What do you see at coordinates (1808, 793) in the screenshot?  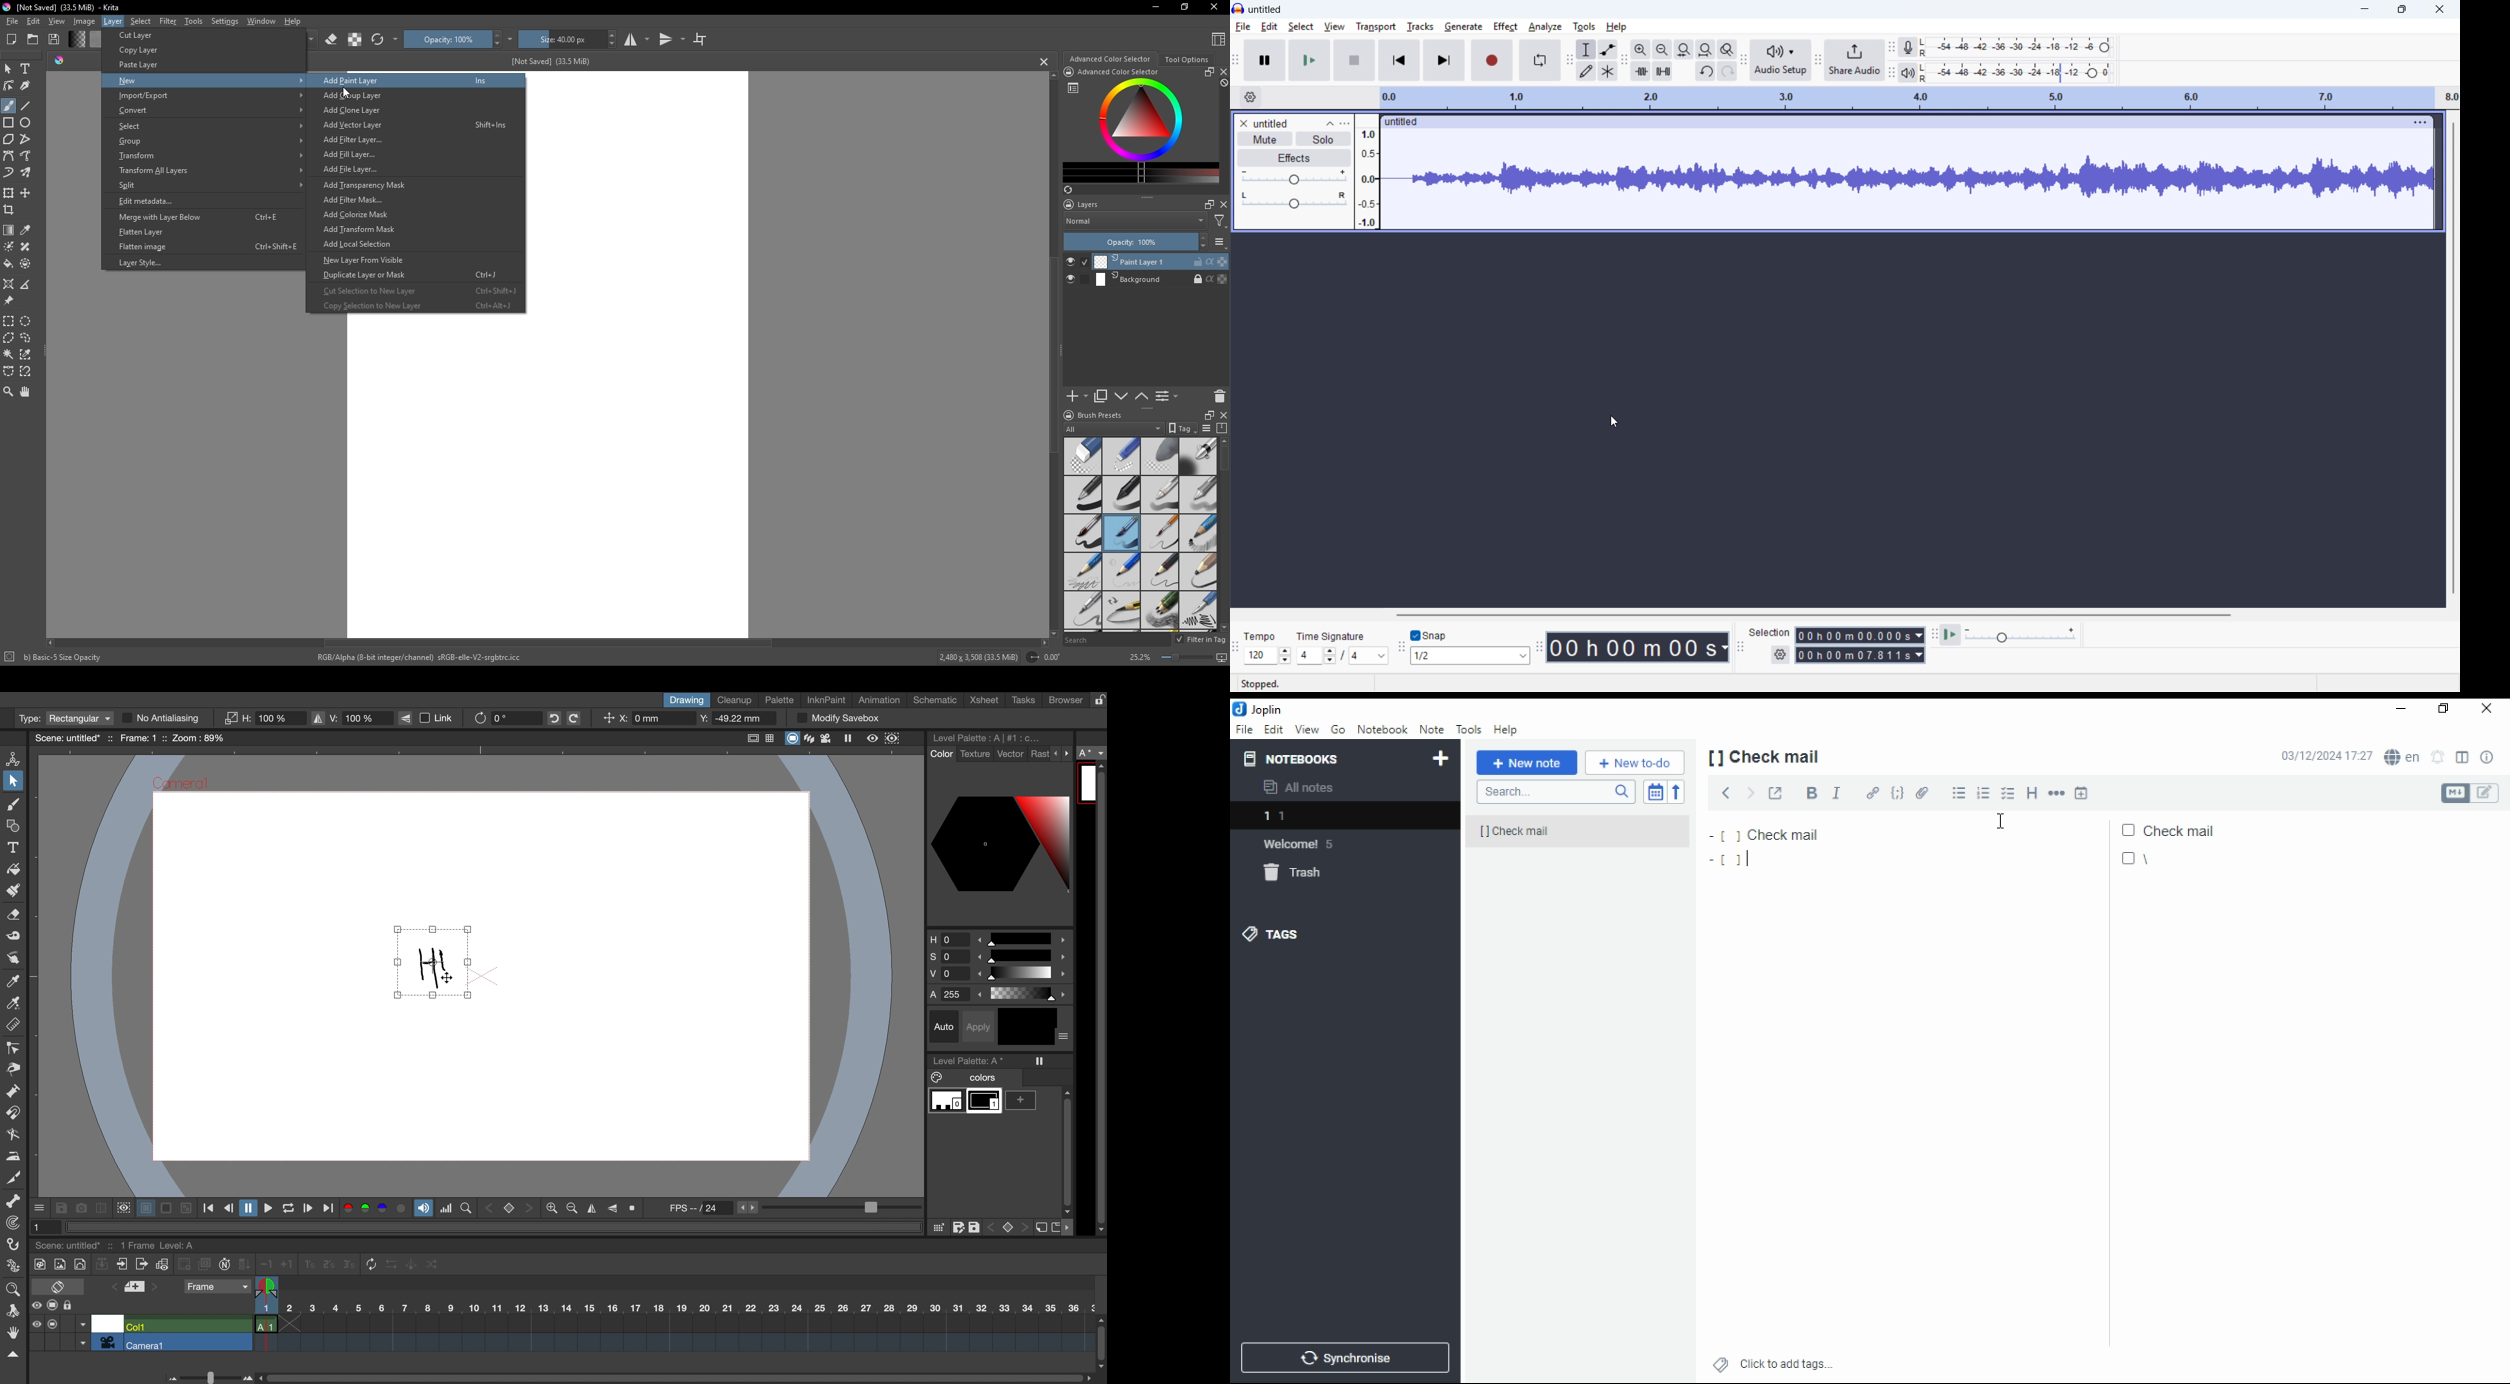 I see `bold` at bounding box center [1808, 793].